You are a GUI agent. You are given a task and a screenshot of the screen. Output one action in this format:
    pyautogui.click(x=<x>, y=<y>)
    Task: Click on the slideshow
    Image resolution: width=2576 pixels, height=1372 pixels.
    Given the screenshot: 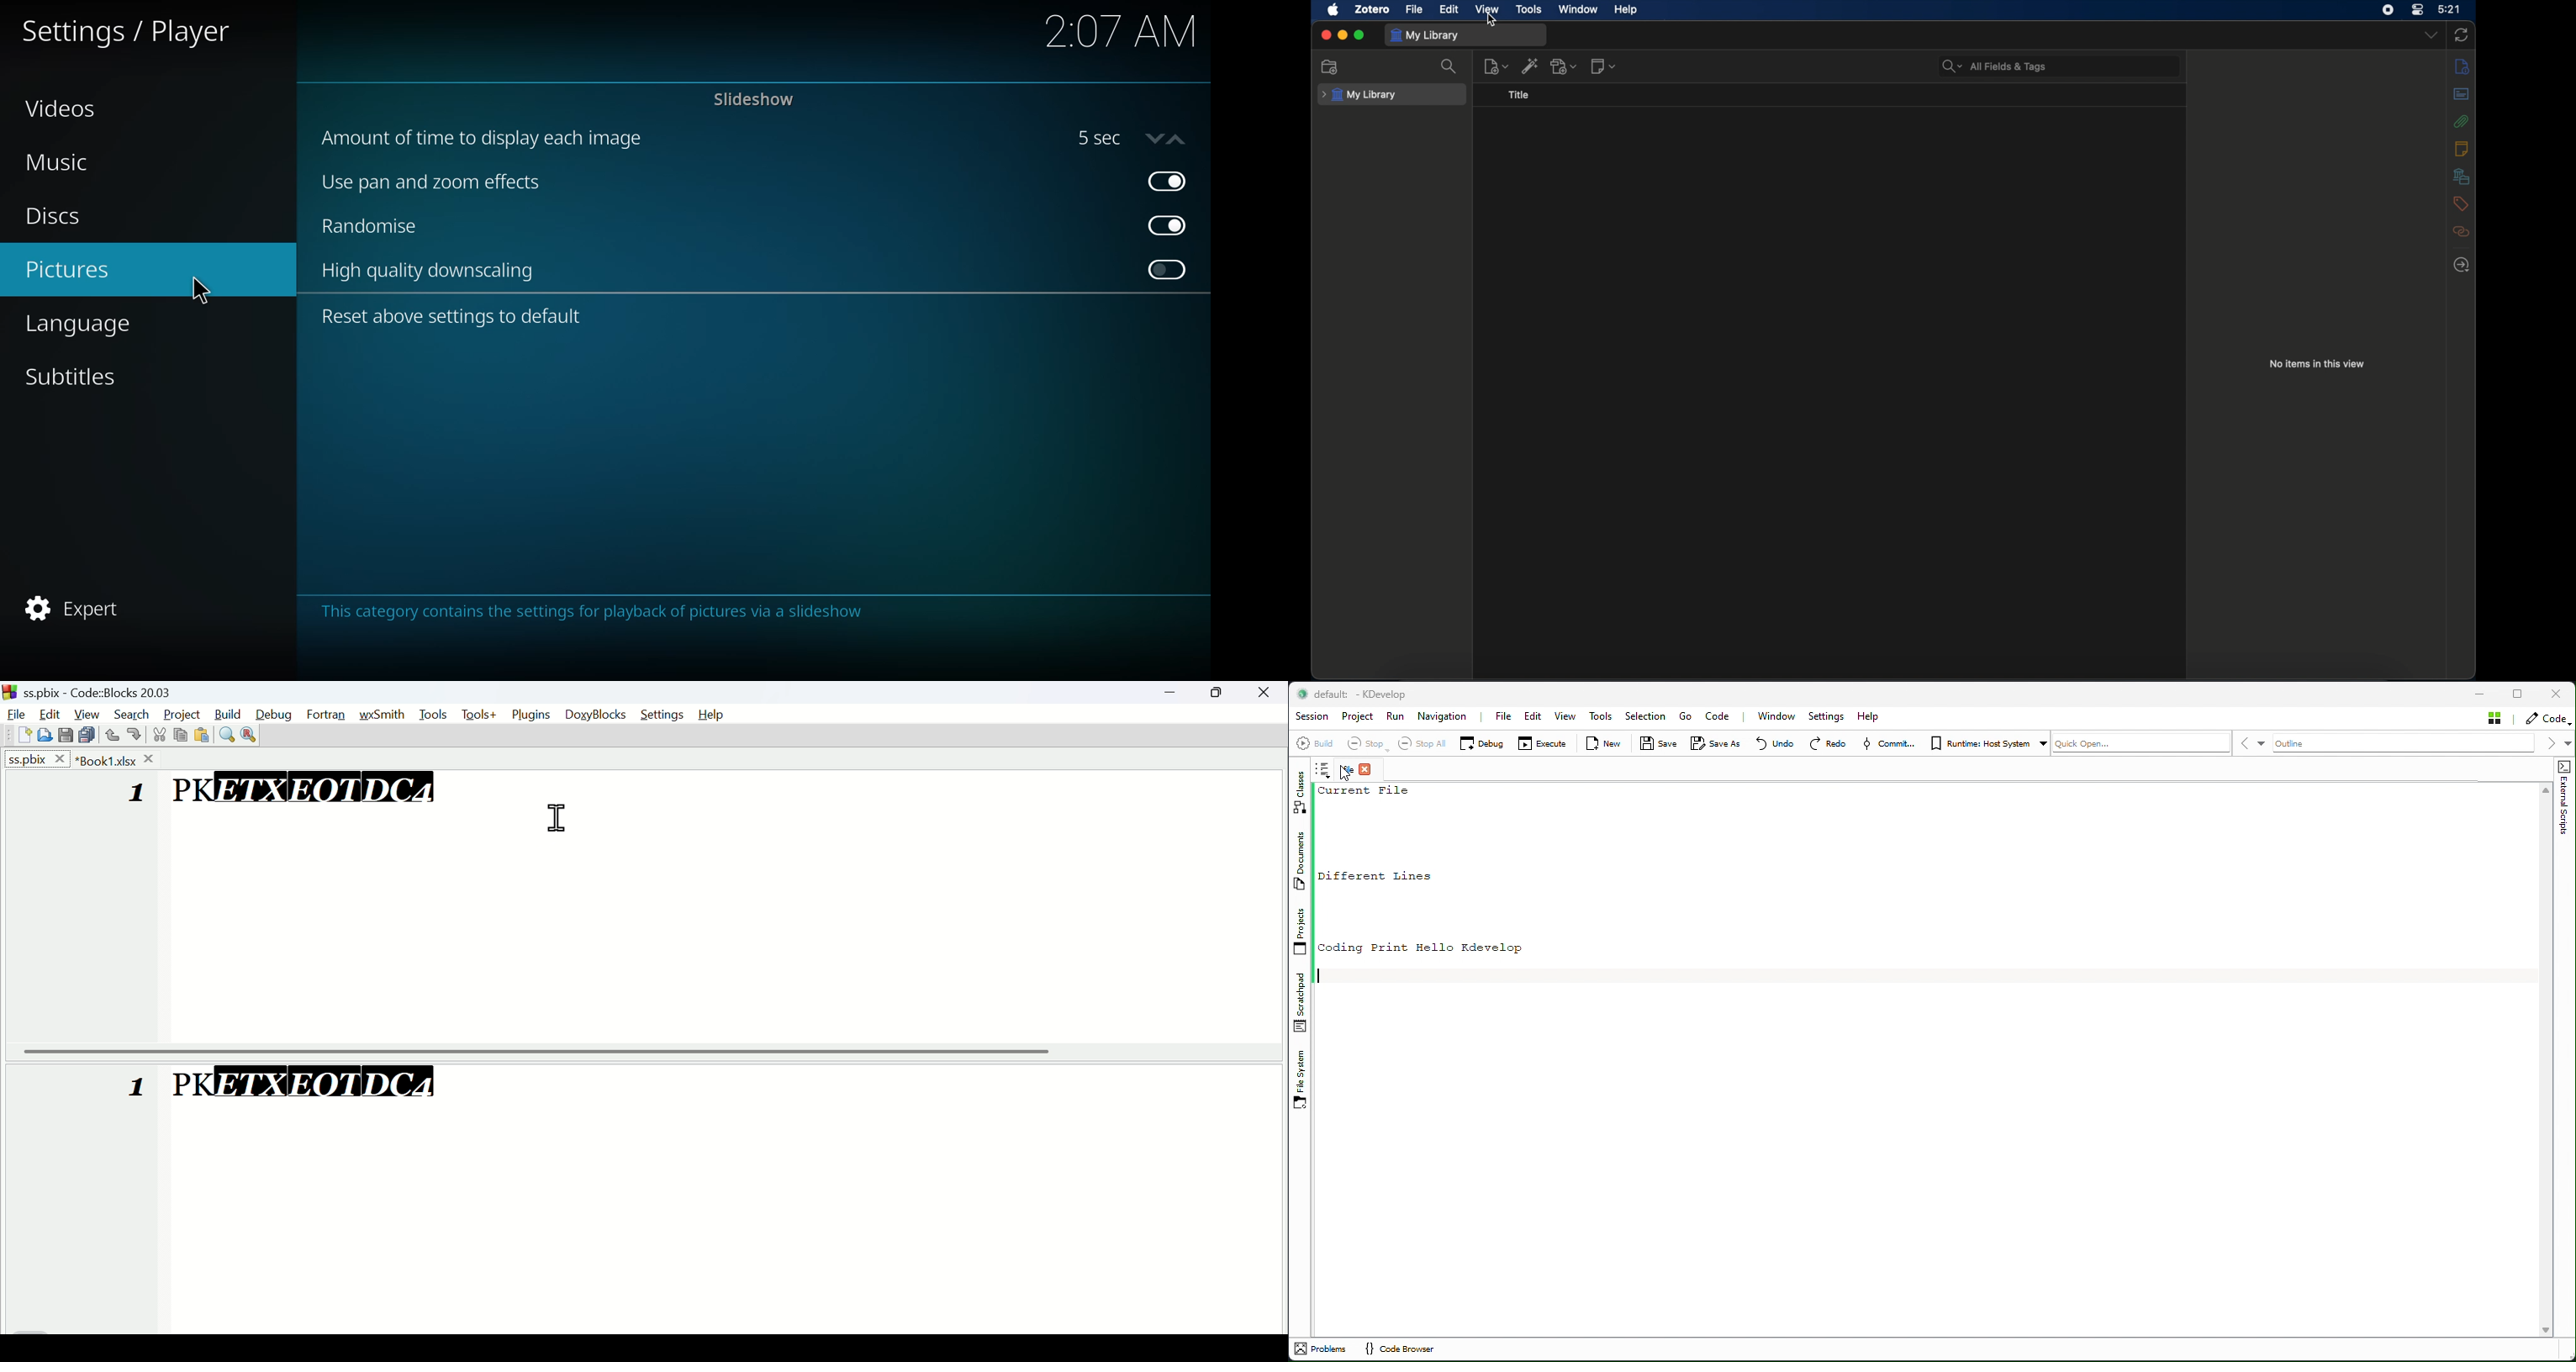 What is the action you would take?
    pyautogui.click(x=755, y=100)
    